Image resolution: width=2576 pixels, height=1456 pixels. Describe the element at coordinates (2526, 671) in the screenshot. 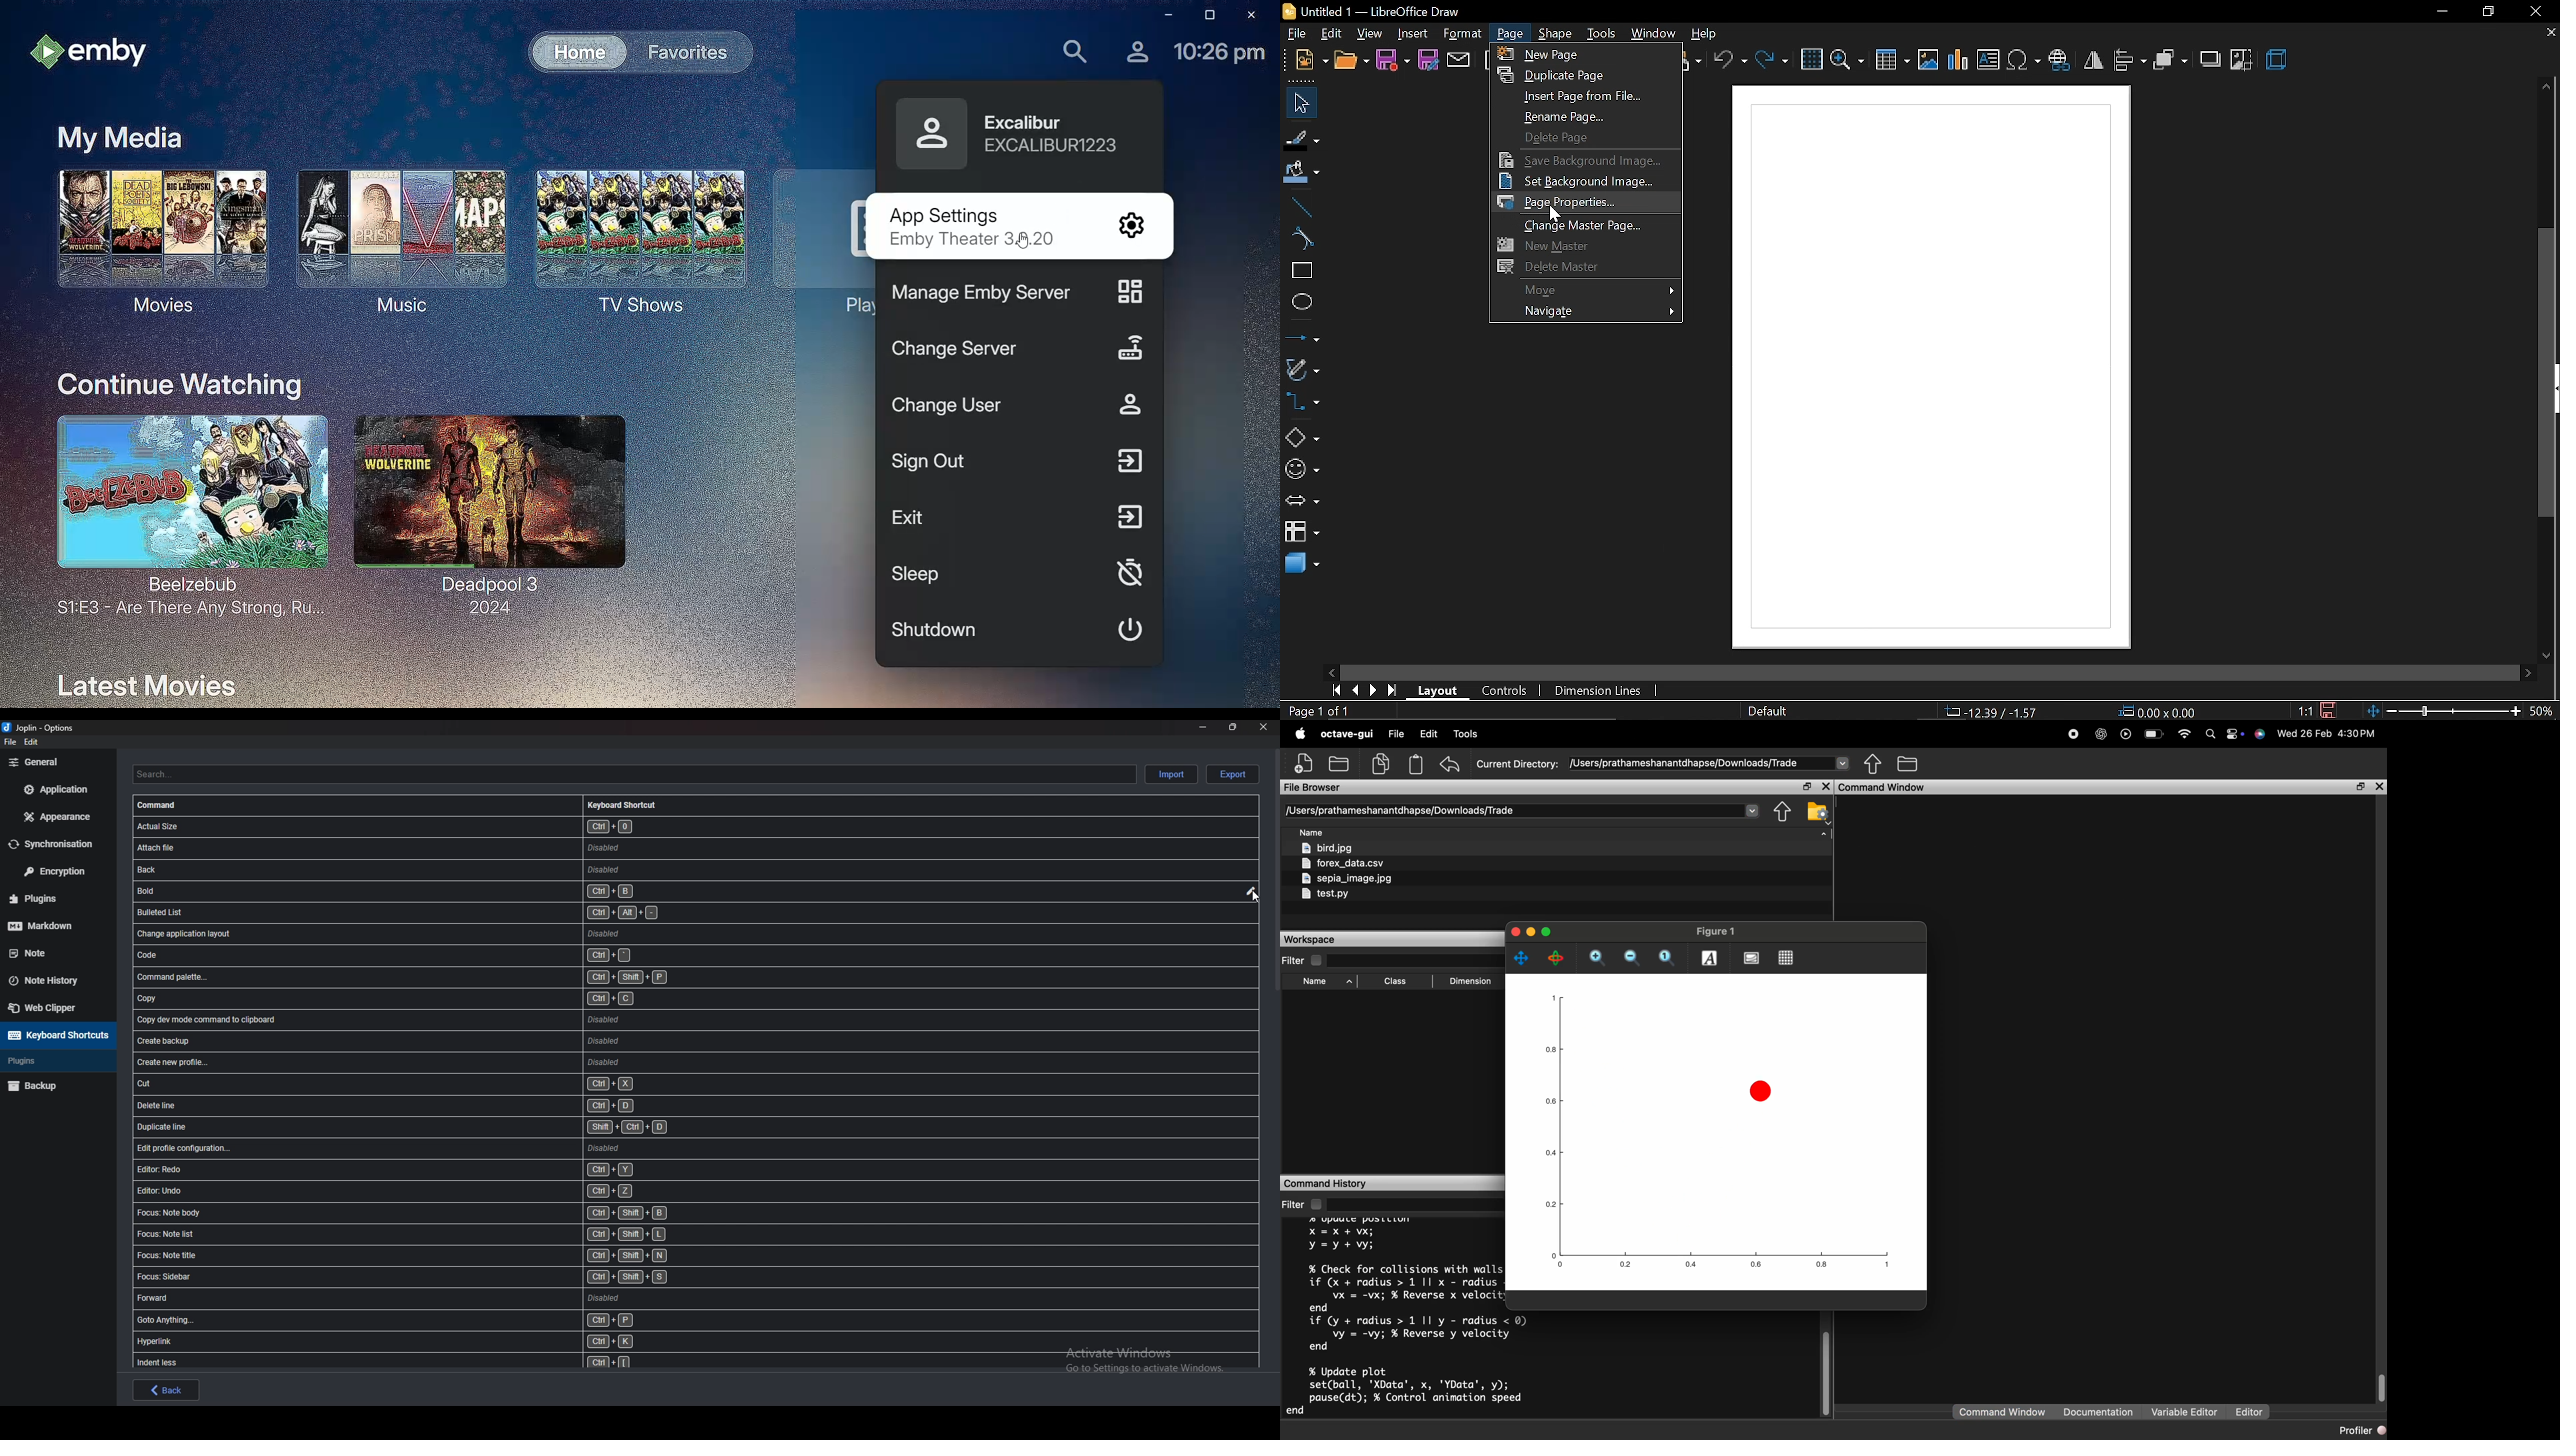

I see `move right` at that location.